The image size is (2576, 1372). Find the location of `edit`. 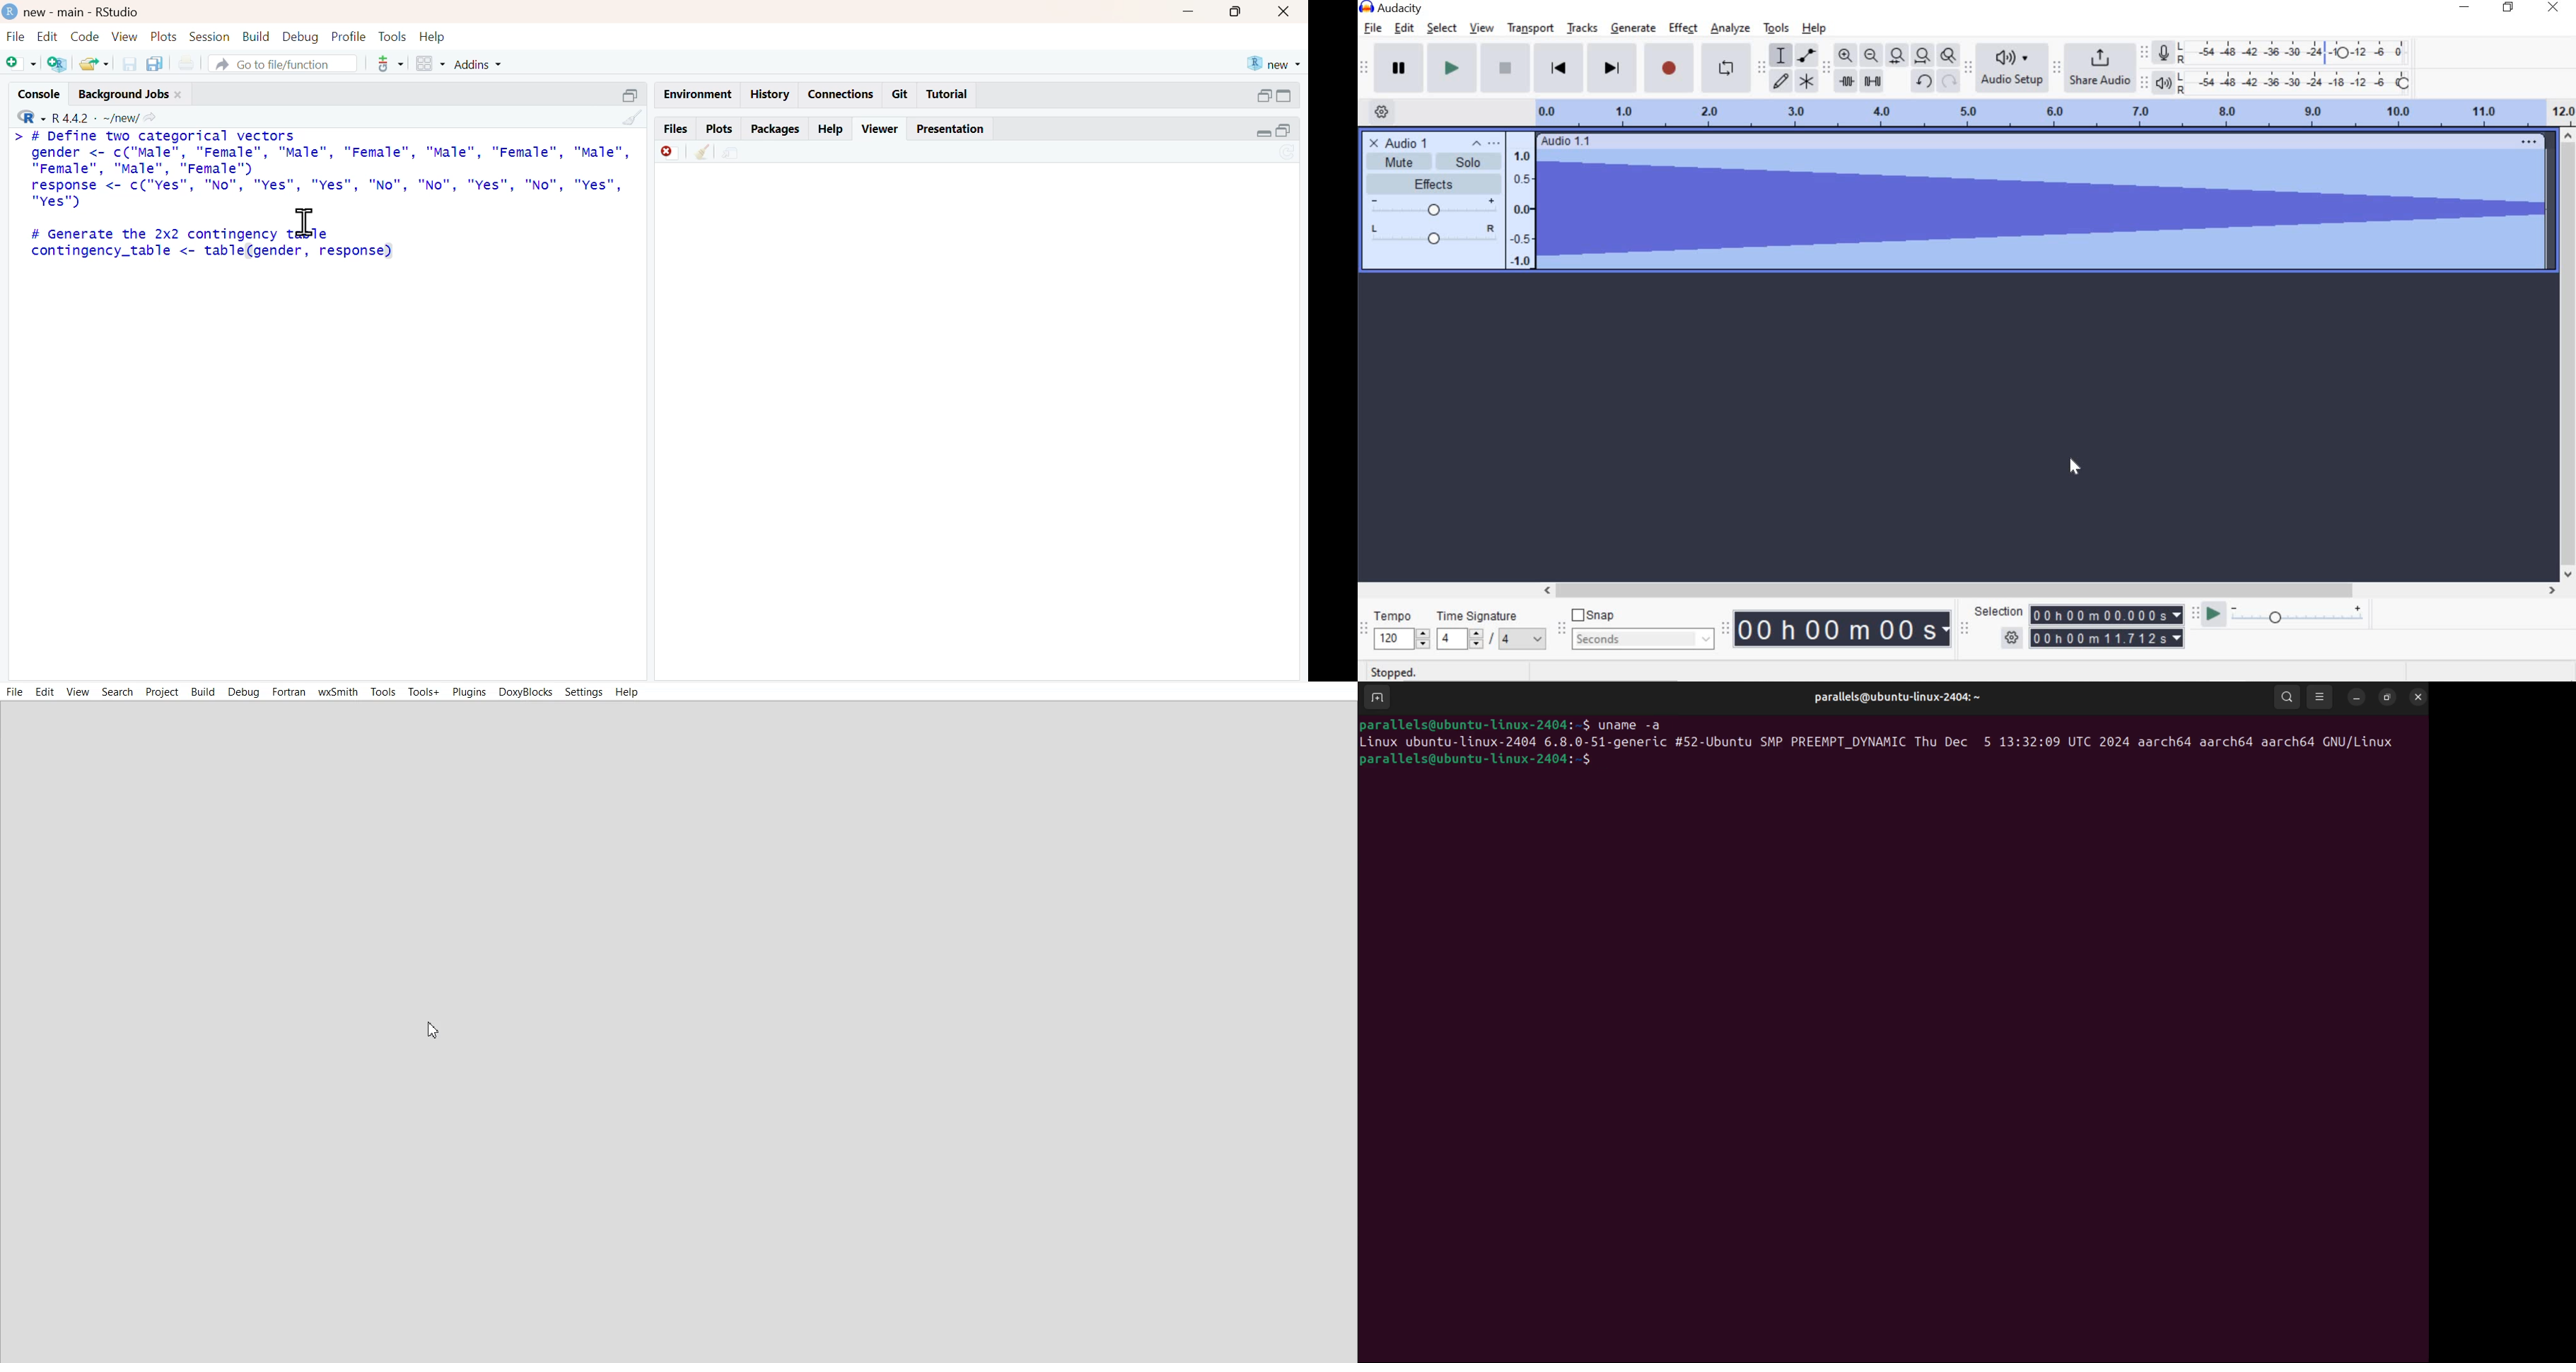

edit is located at coordinates (1404, 28).